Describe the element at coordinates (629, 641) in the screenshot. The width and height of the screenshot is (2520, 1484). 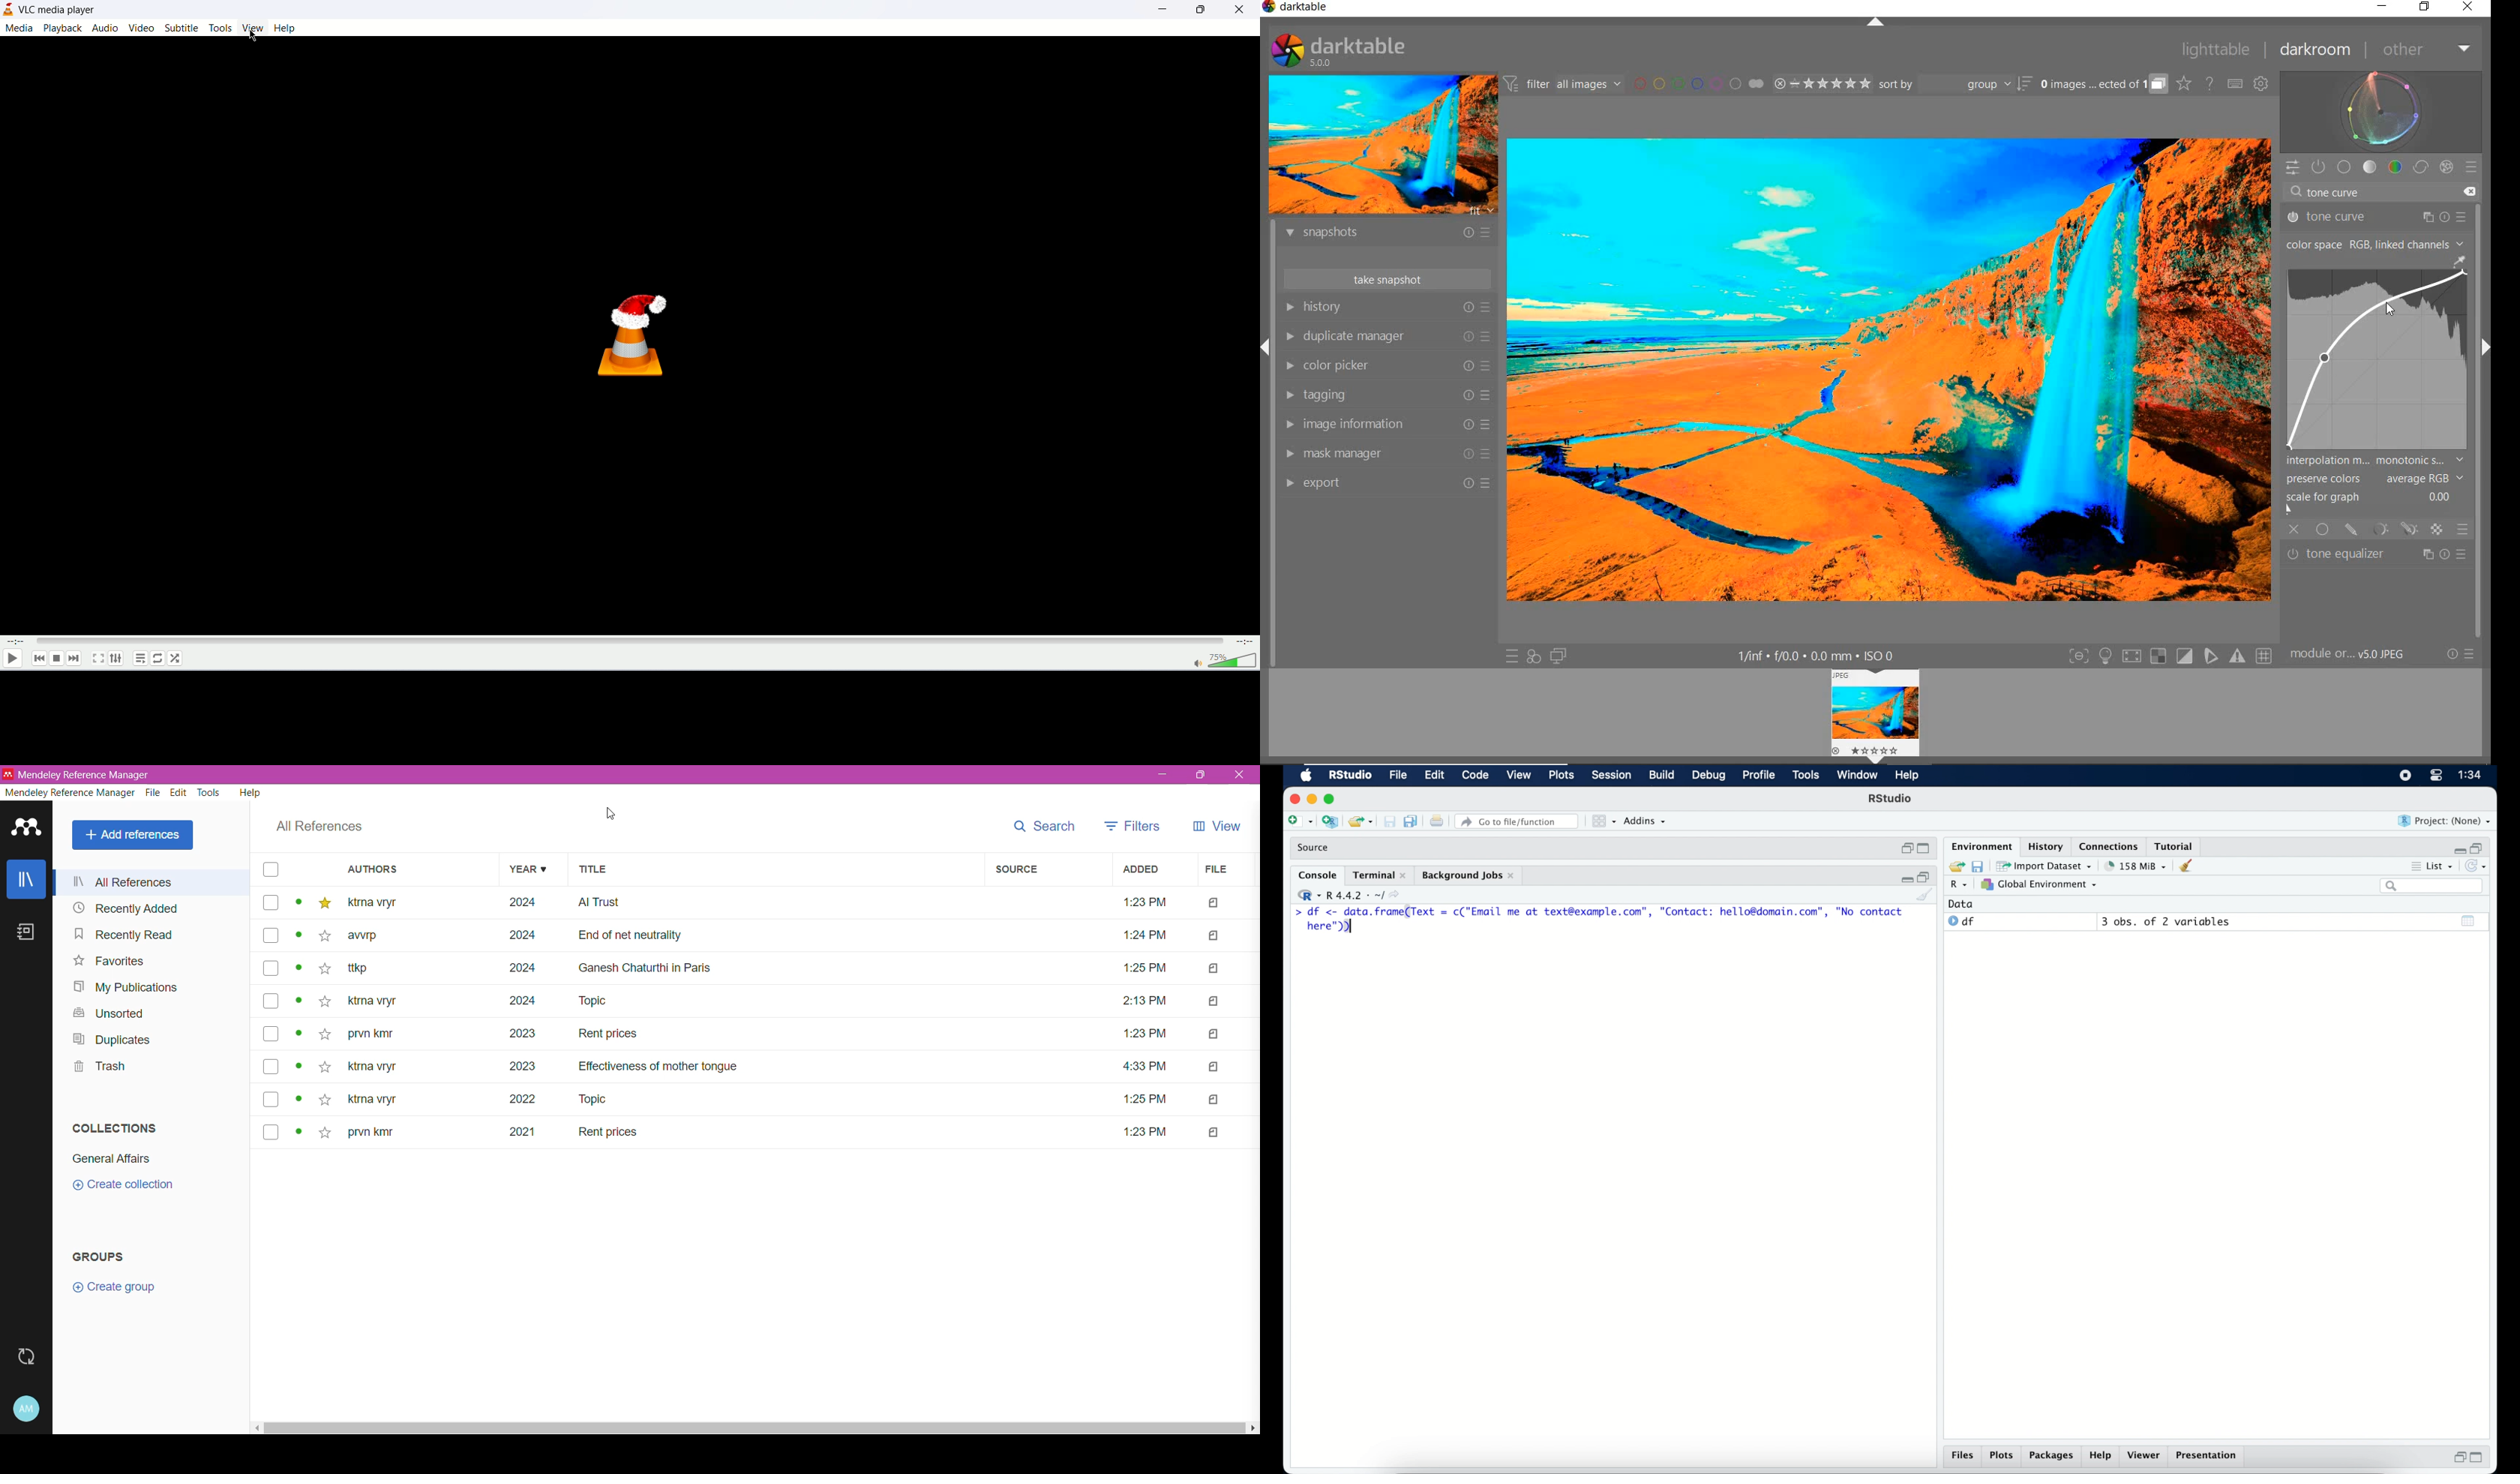
I see `progress bar` at that location.